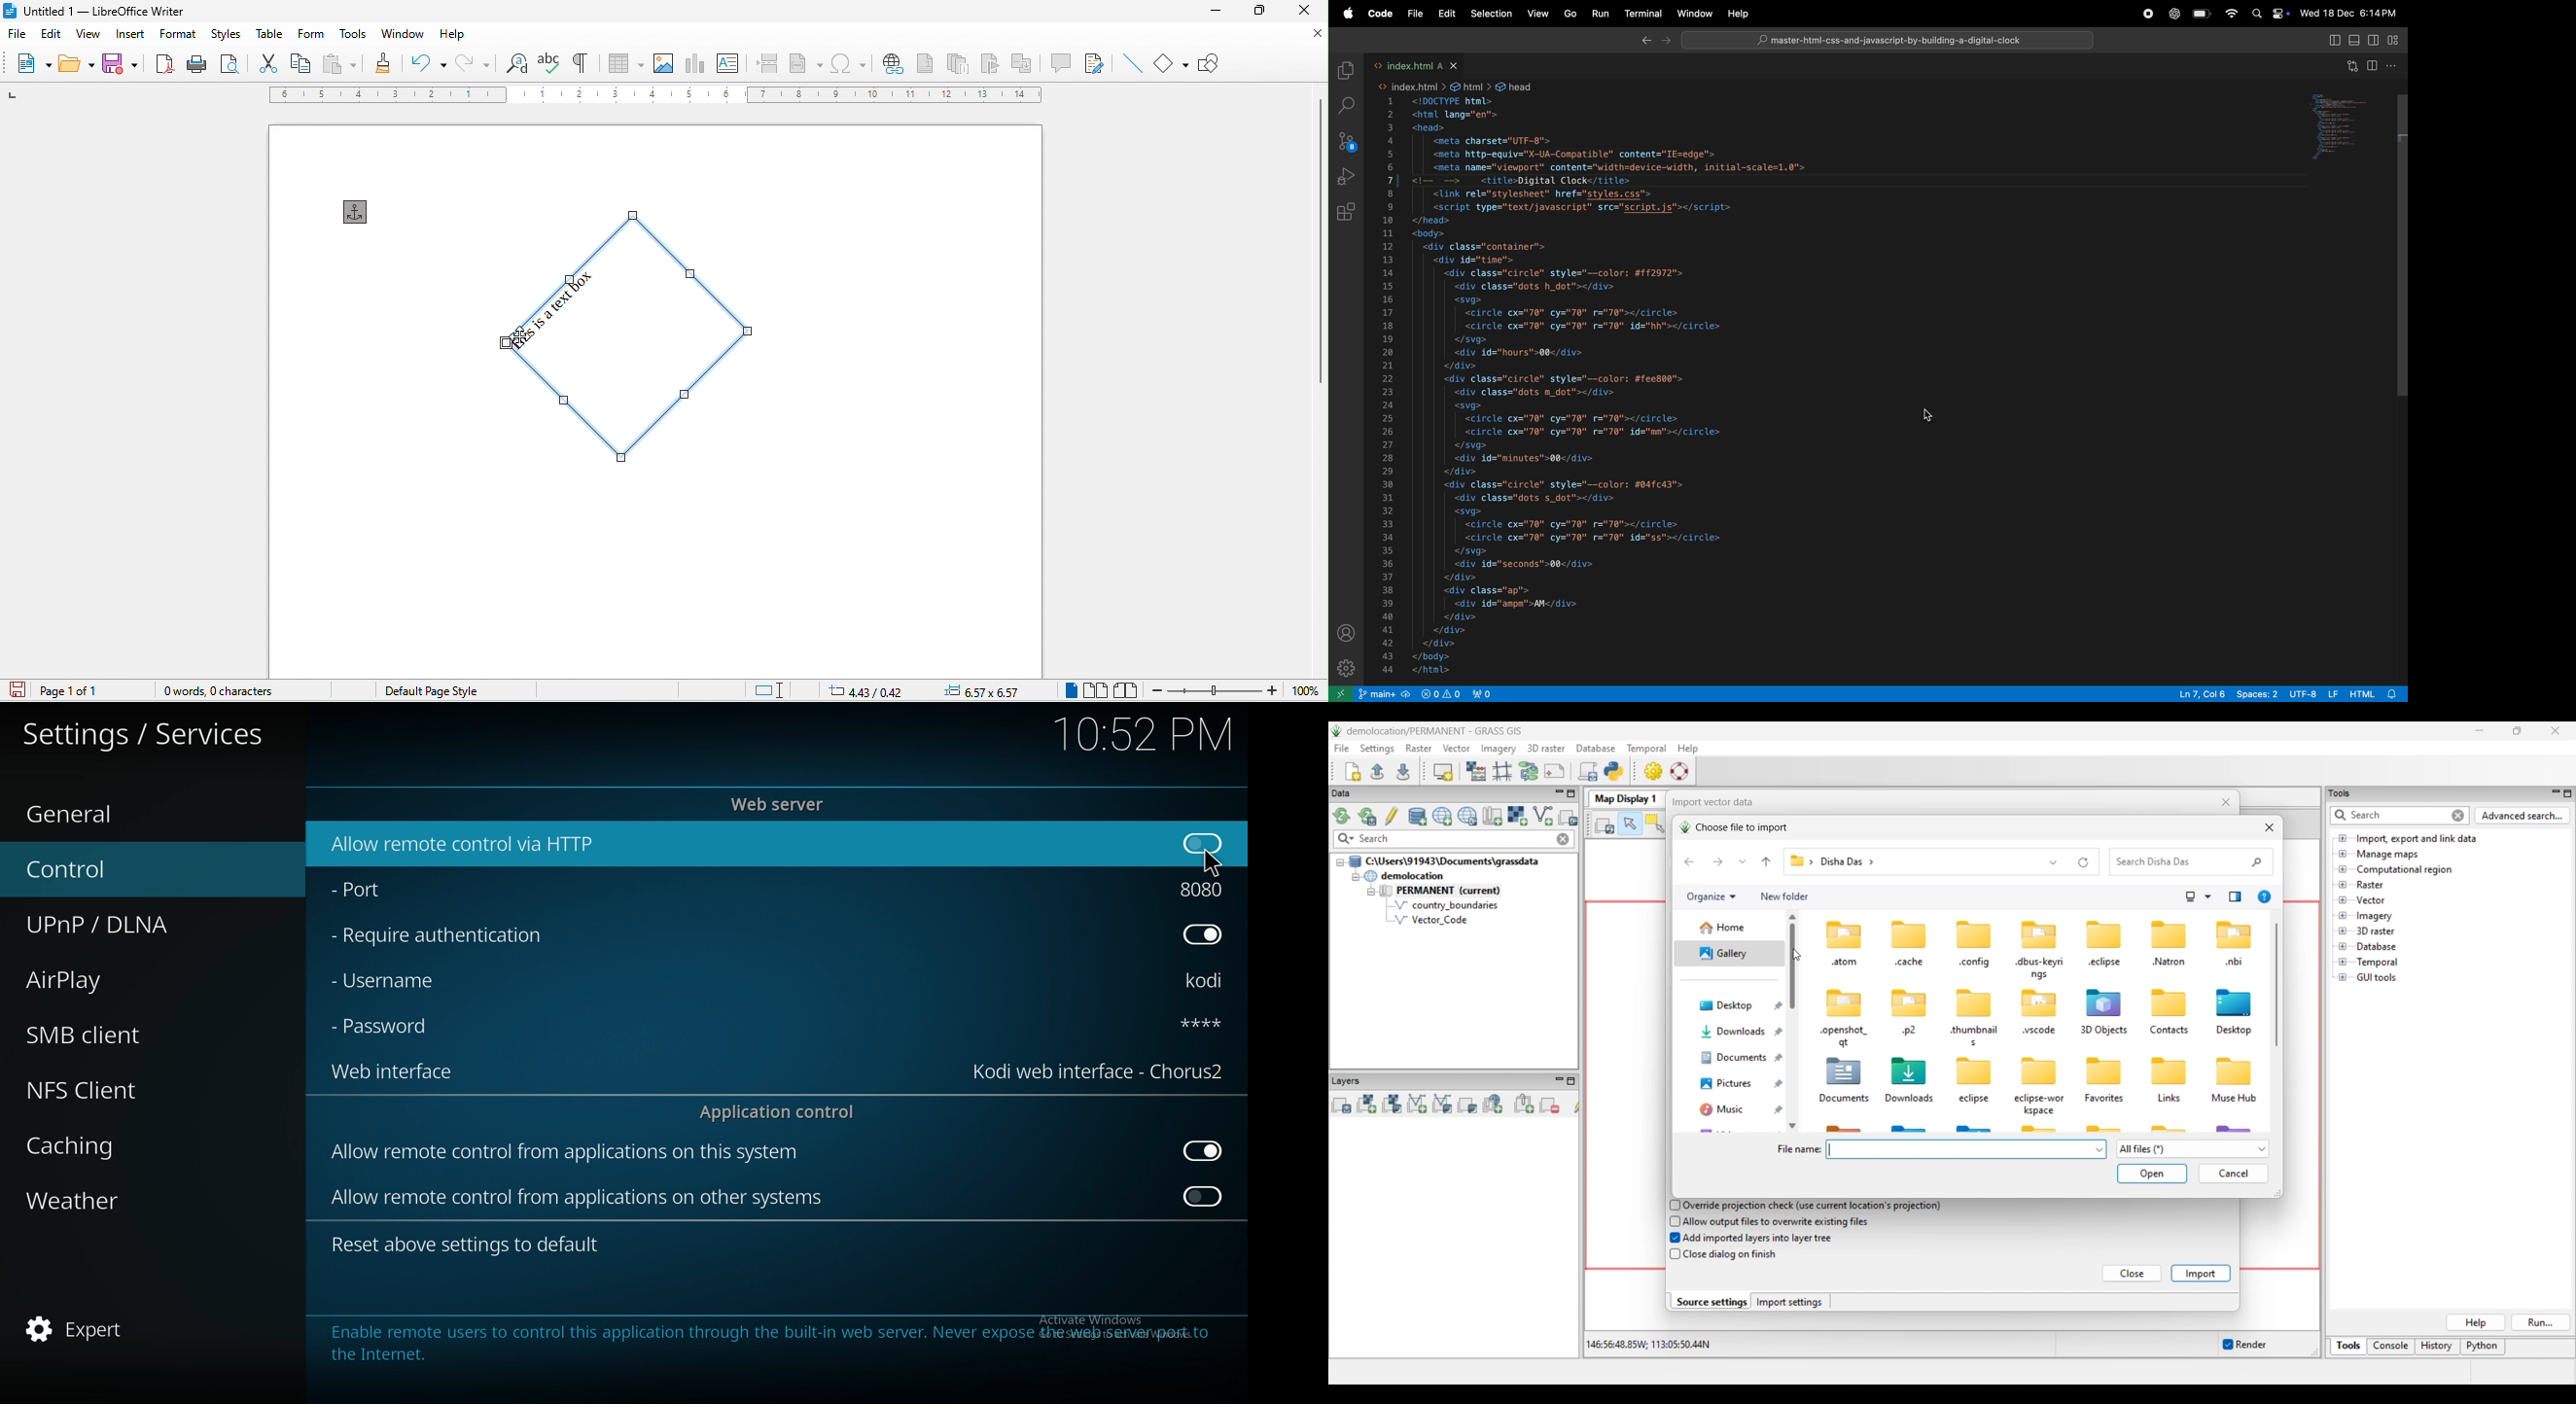 Image resolution: width=2576 pixels, height=1428 pixels. What do you see at coordinates (460, 844) in the screenshot?
I see `allow remote control via http` at bounding box center [460, 844].